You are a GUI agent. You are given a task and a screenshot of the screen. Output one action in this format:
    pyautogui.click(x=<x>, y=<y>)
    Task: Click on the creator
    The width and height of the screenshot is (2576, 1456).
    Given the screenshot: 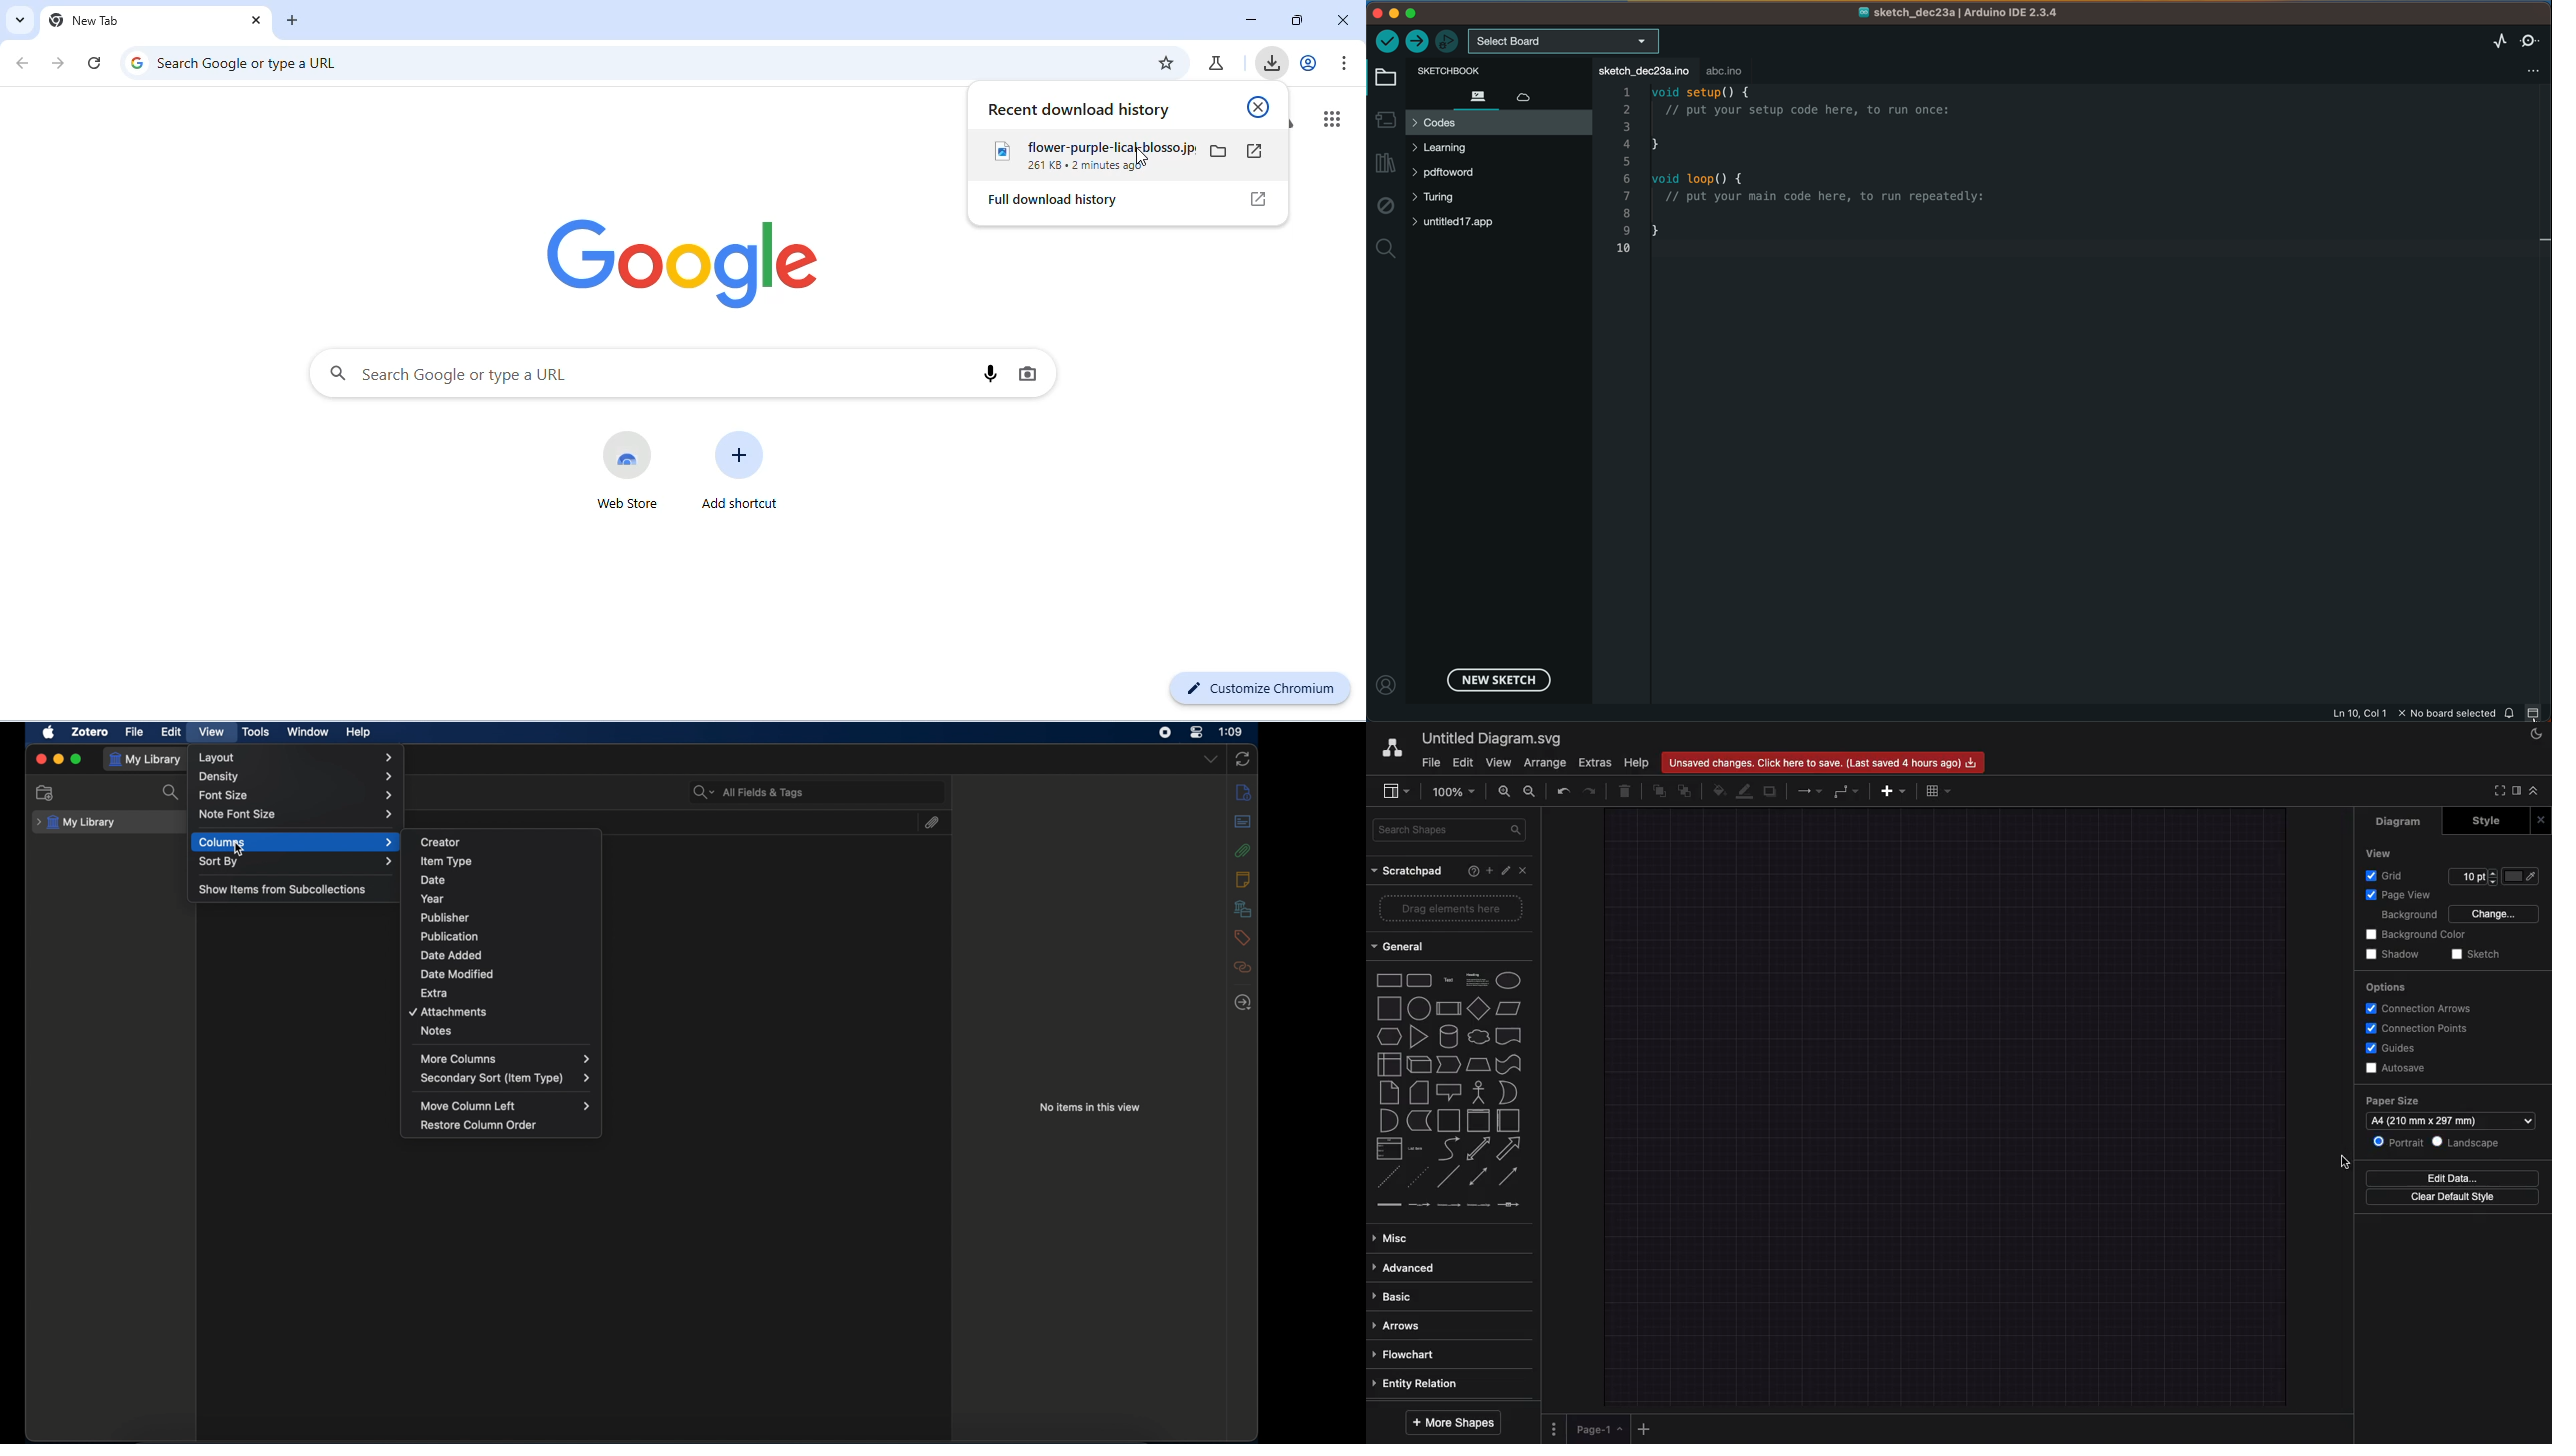 What is the action you would take?
    pyautogui.click(x=441, y=842)
    